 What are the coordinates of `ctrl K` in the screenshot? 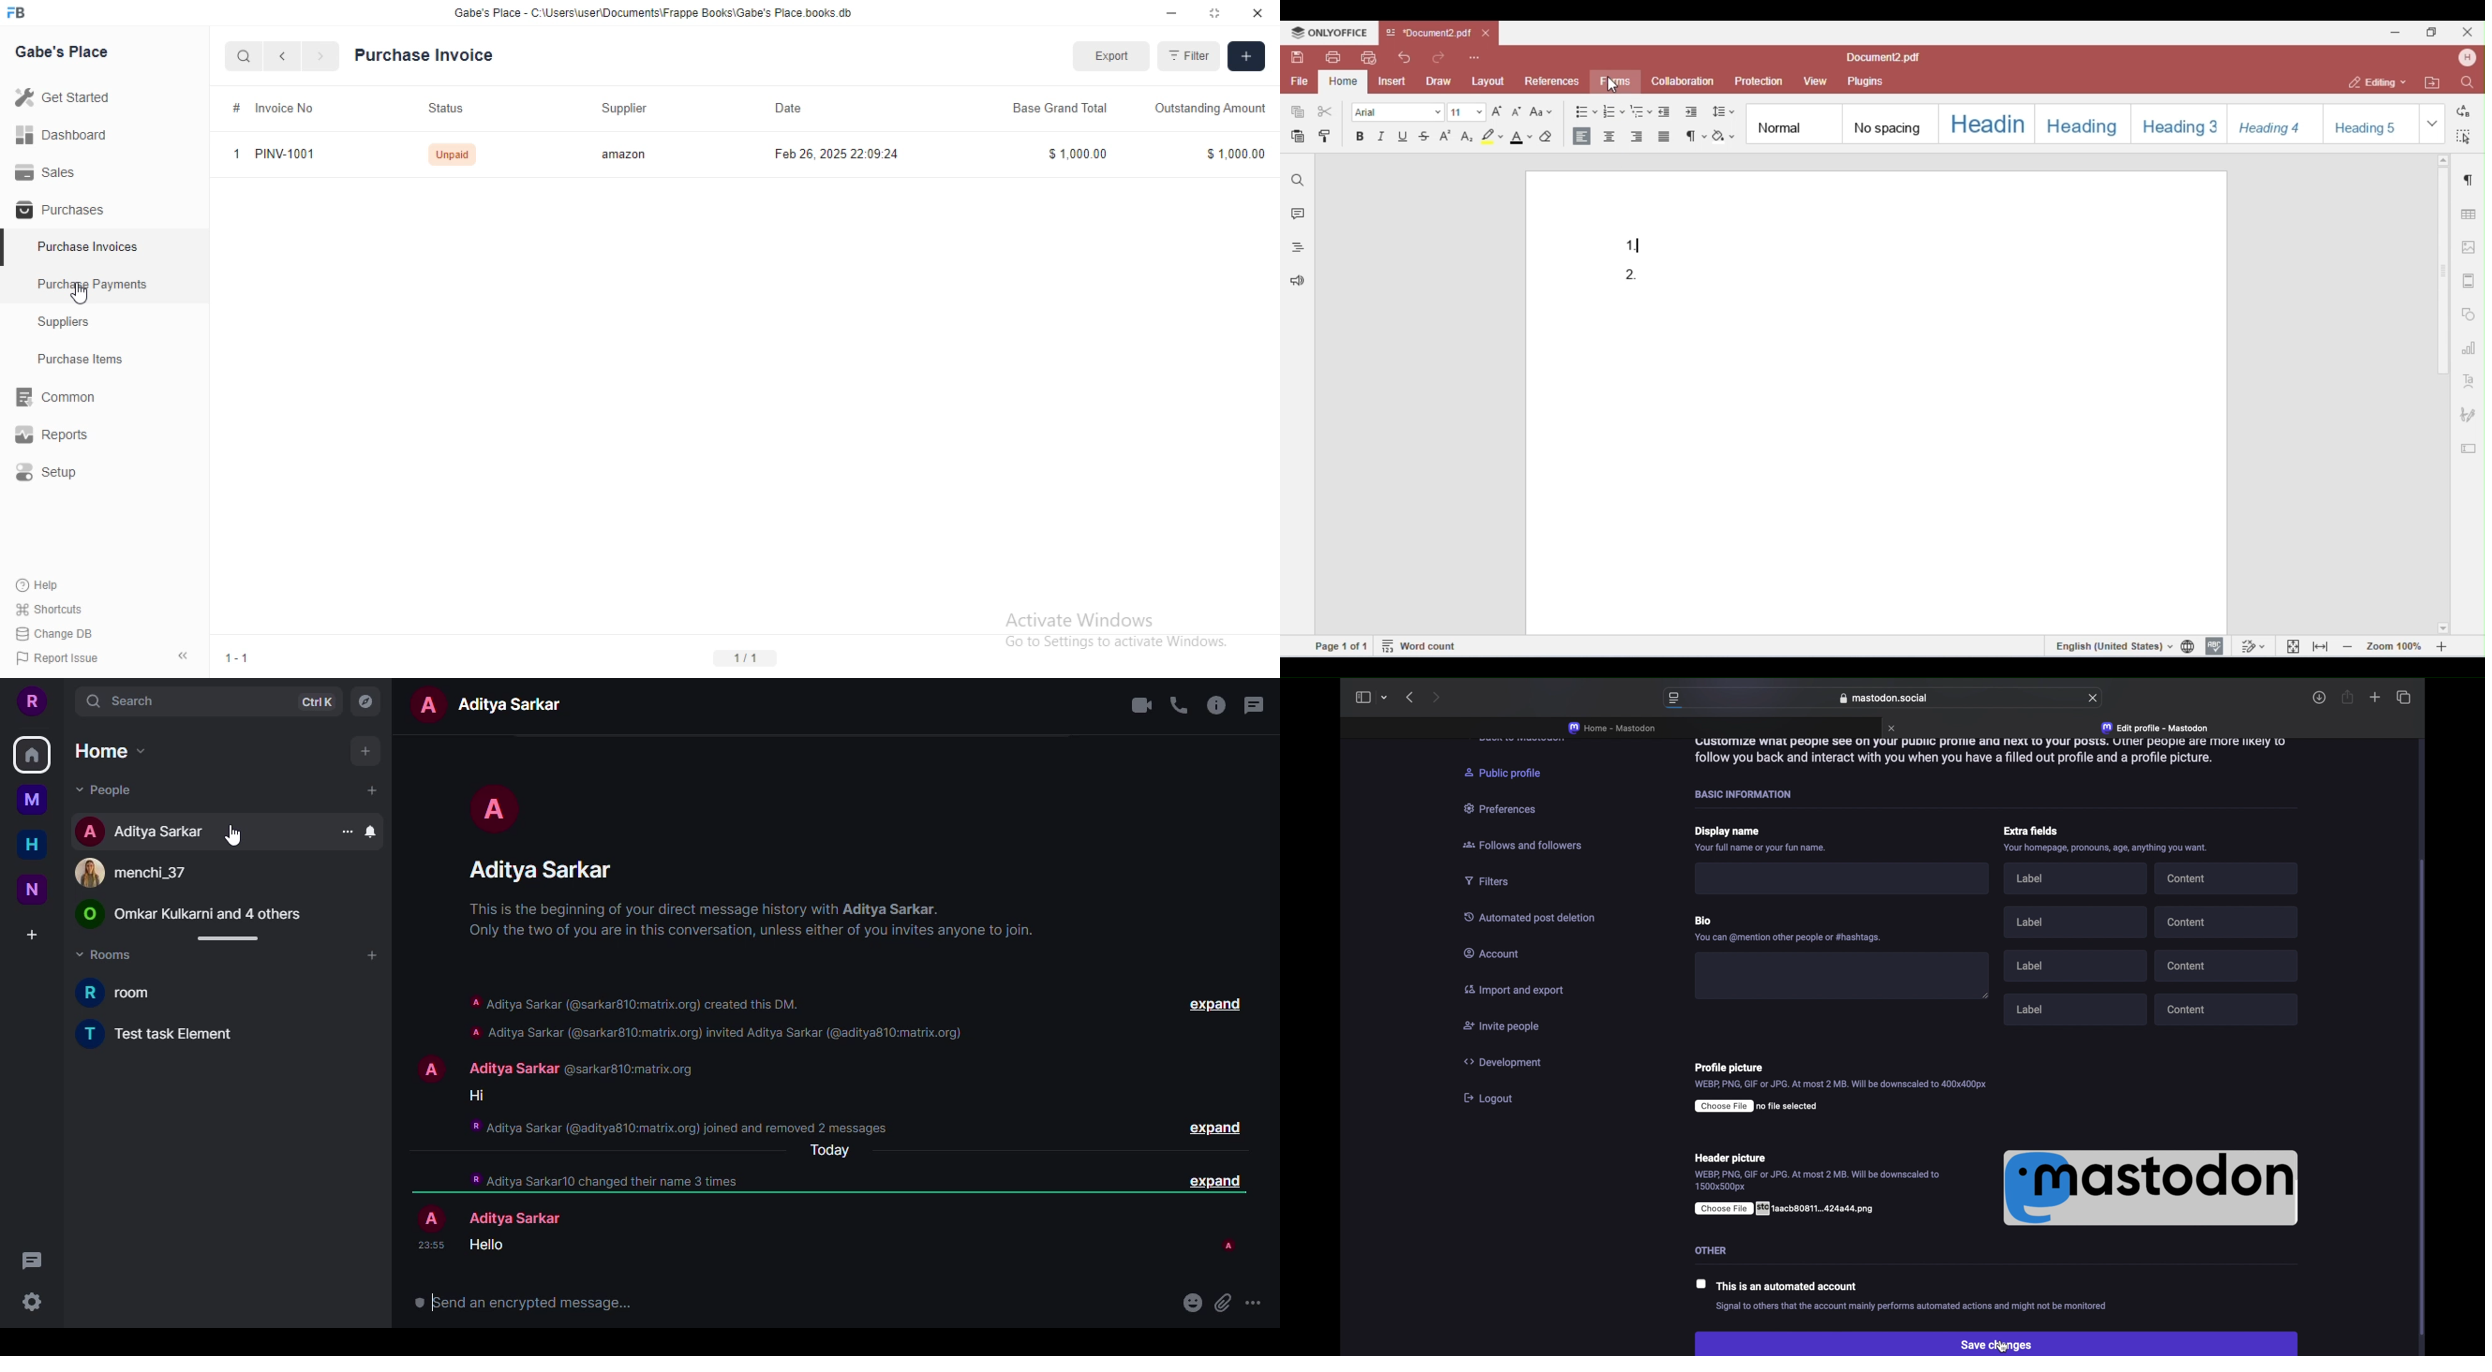 It's located at (316, 701).